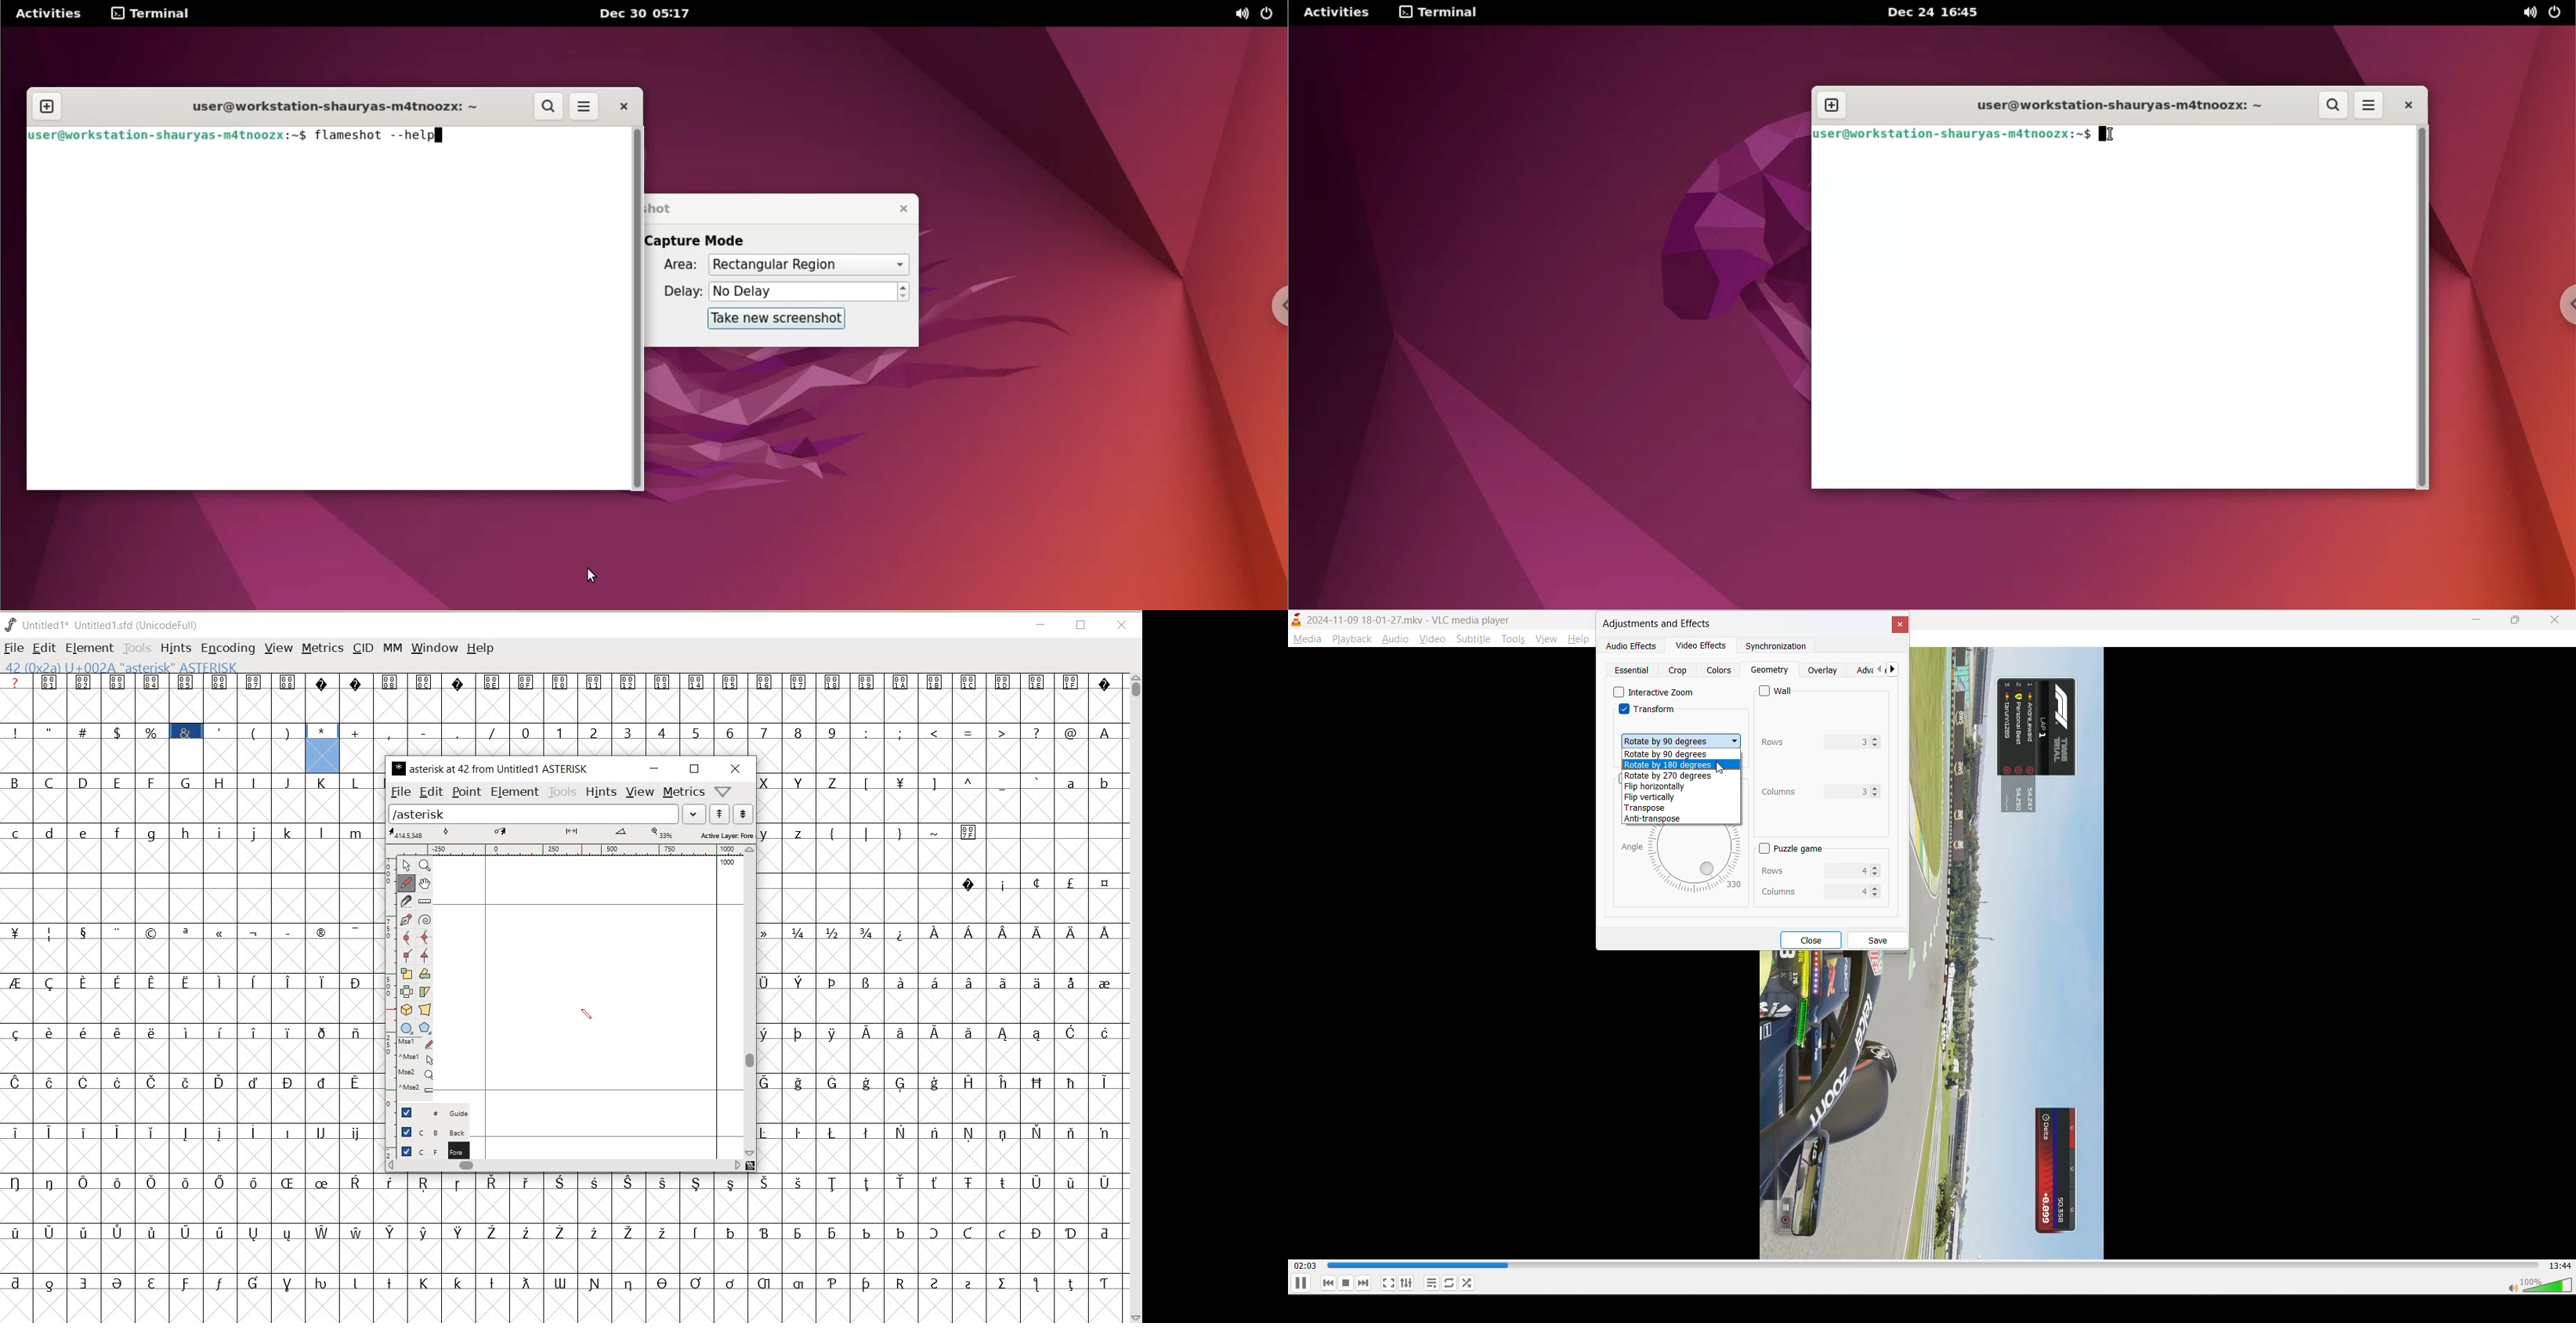 This screenshot has height=1344, width=2576. Describe the element at coordinates (1407, 1284) in the screenshot. I see `settings` at that location.